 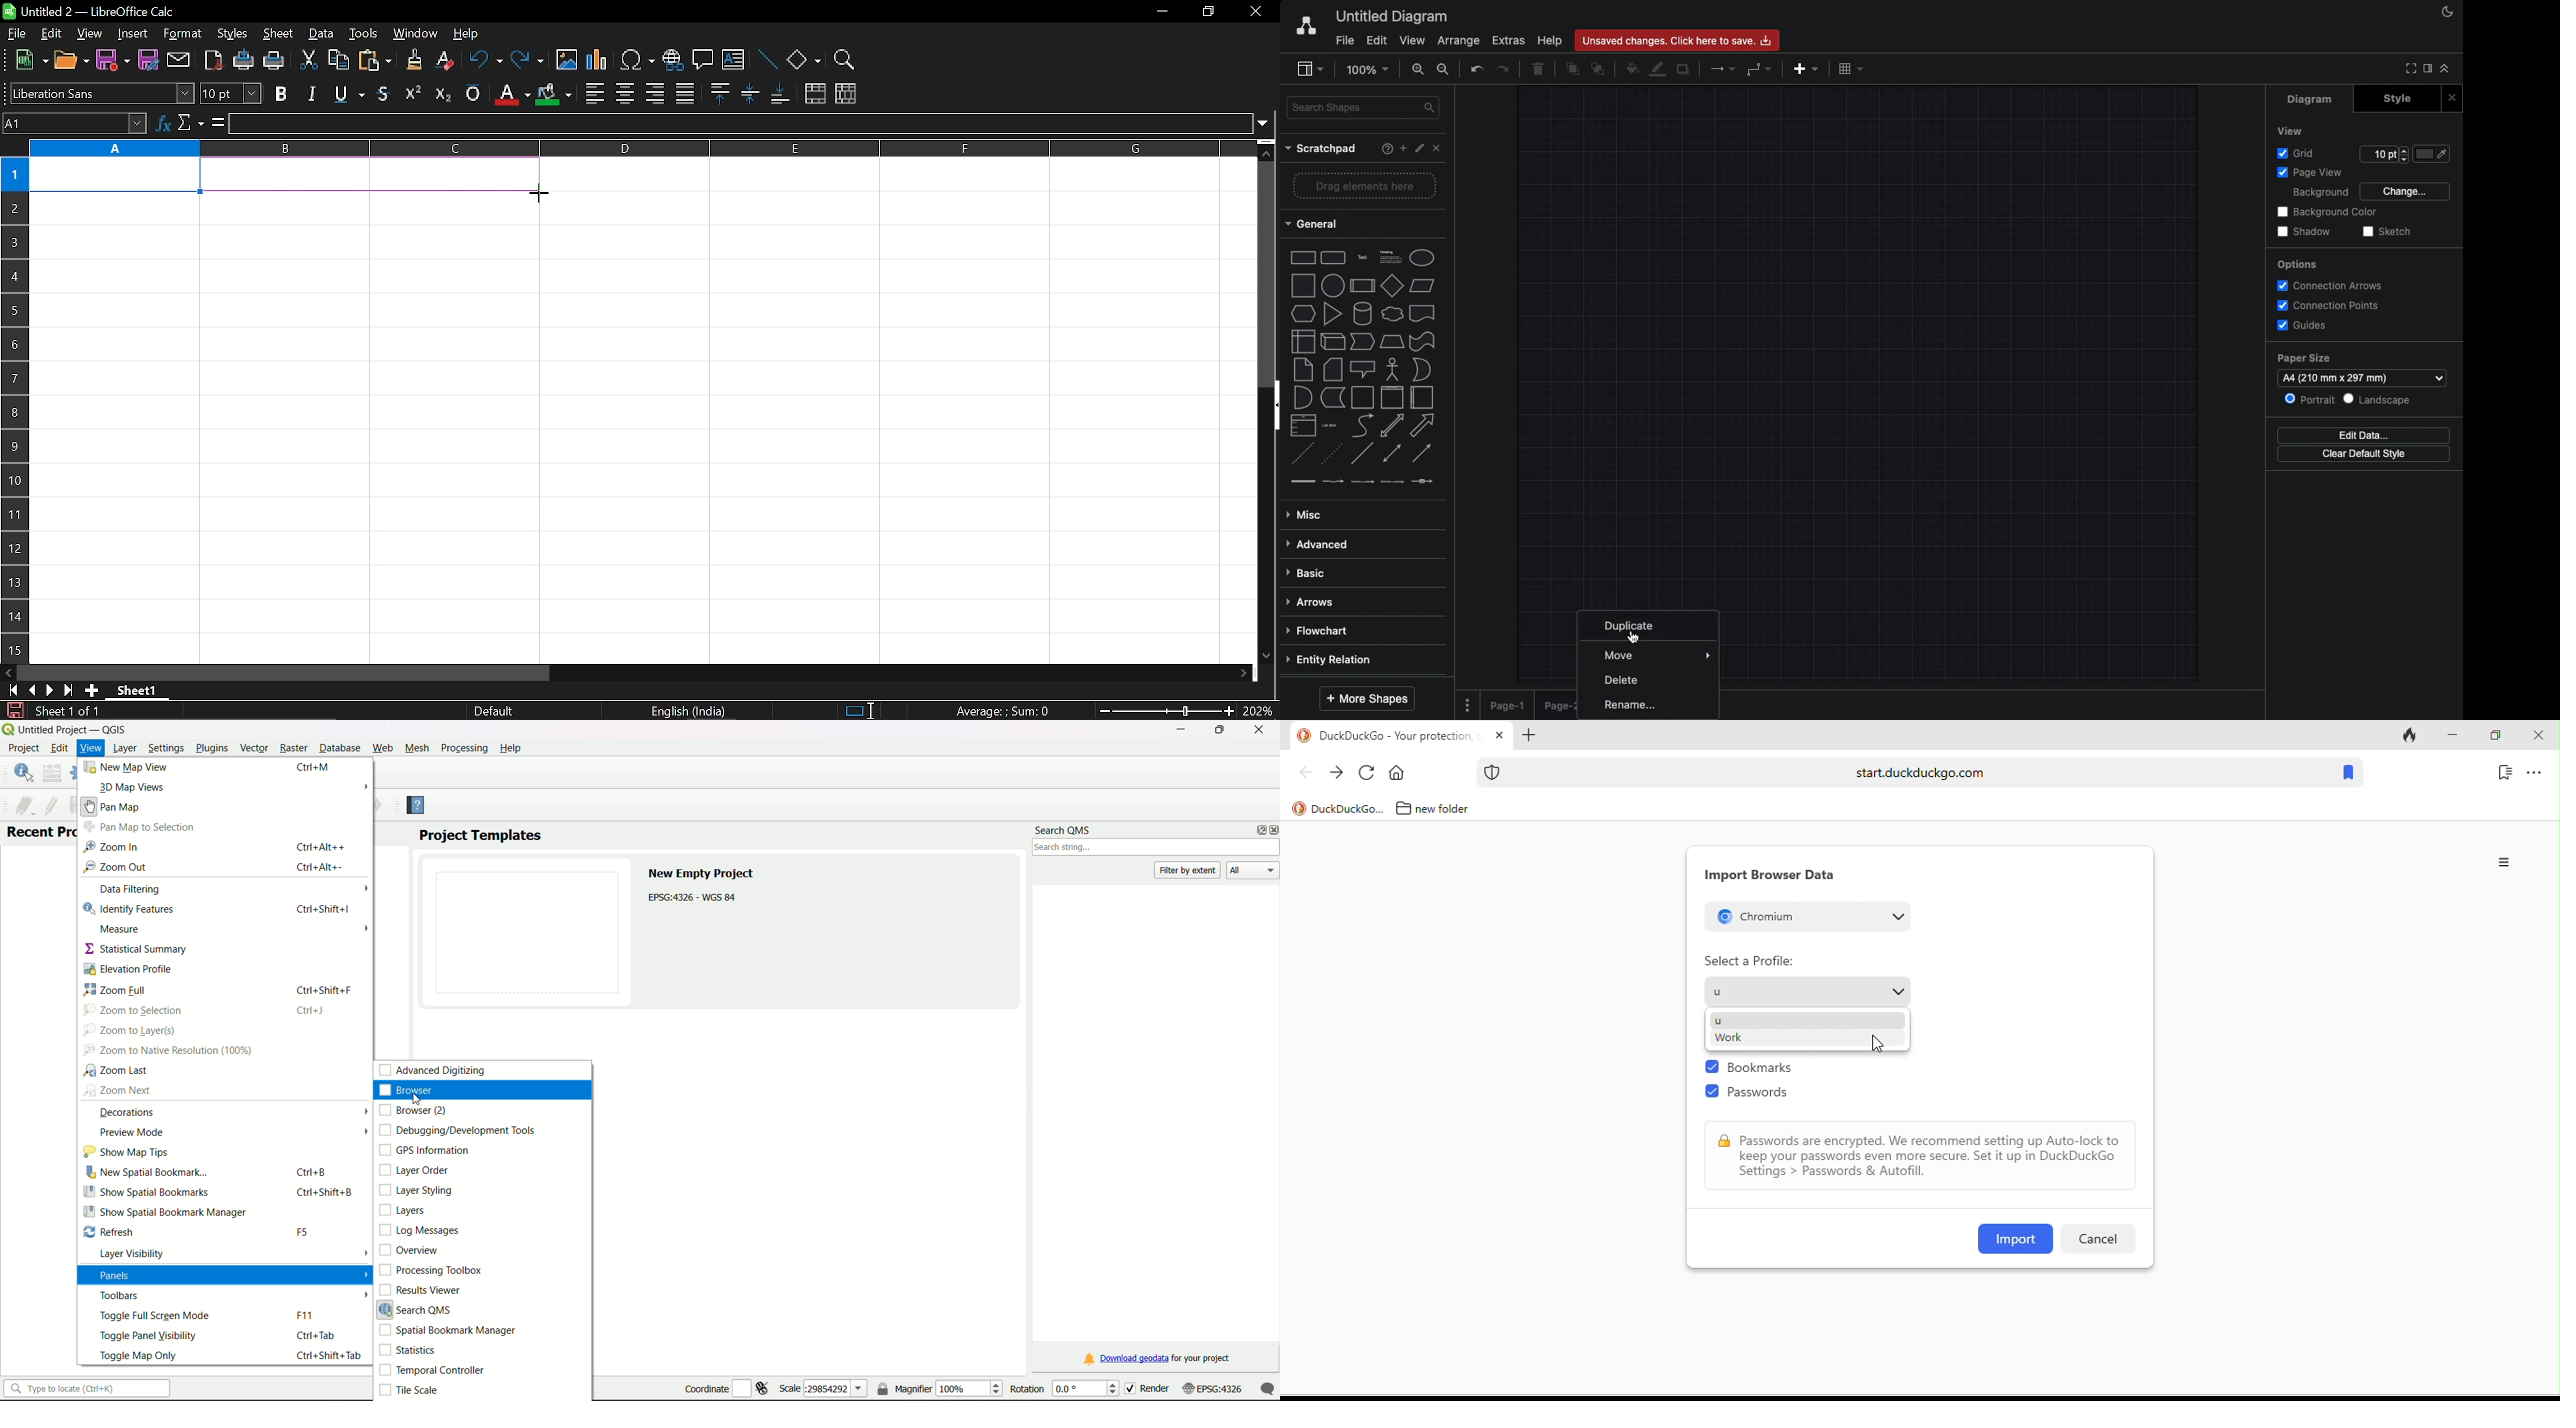 I want to click on search QMS, so click(x=1063, y=828).